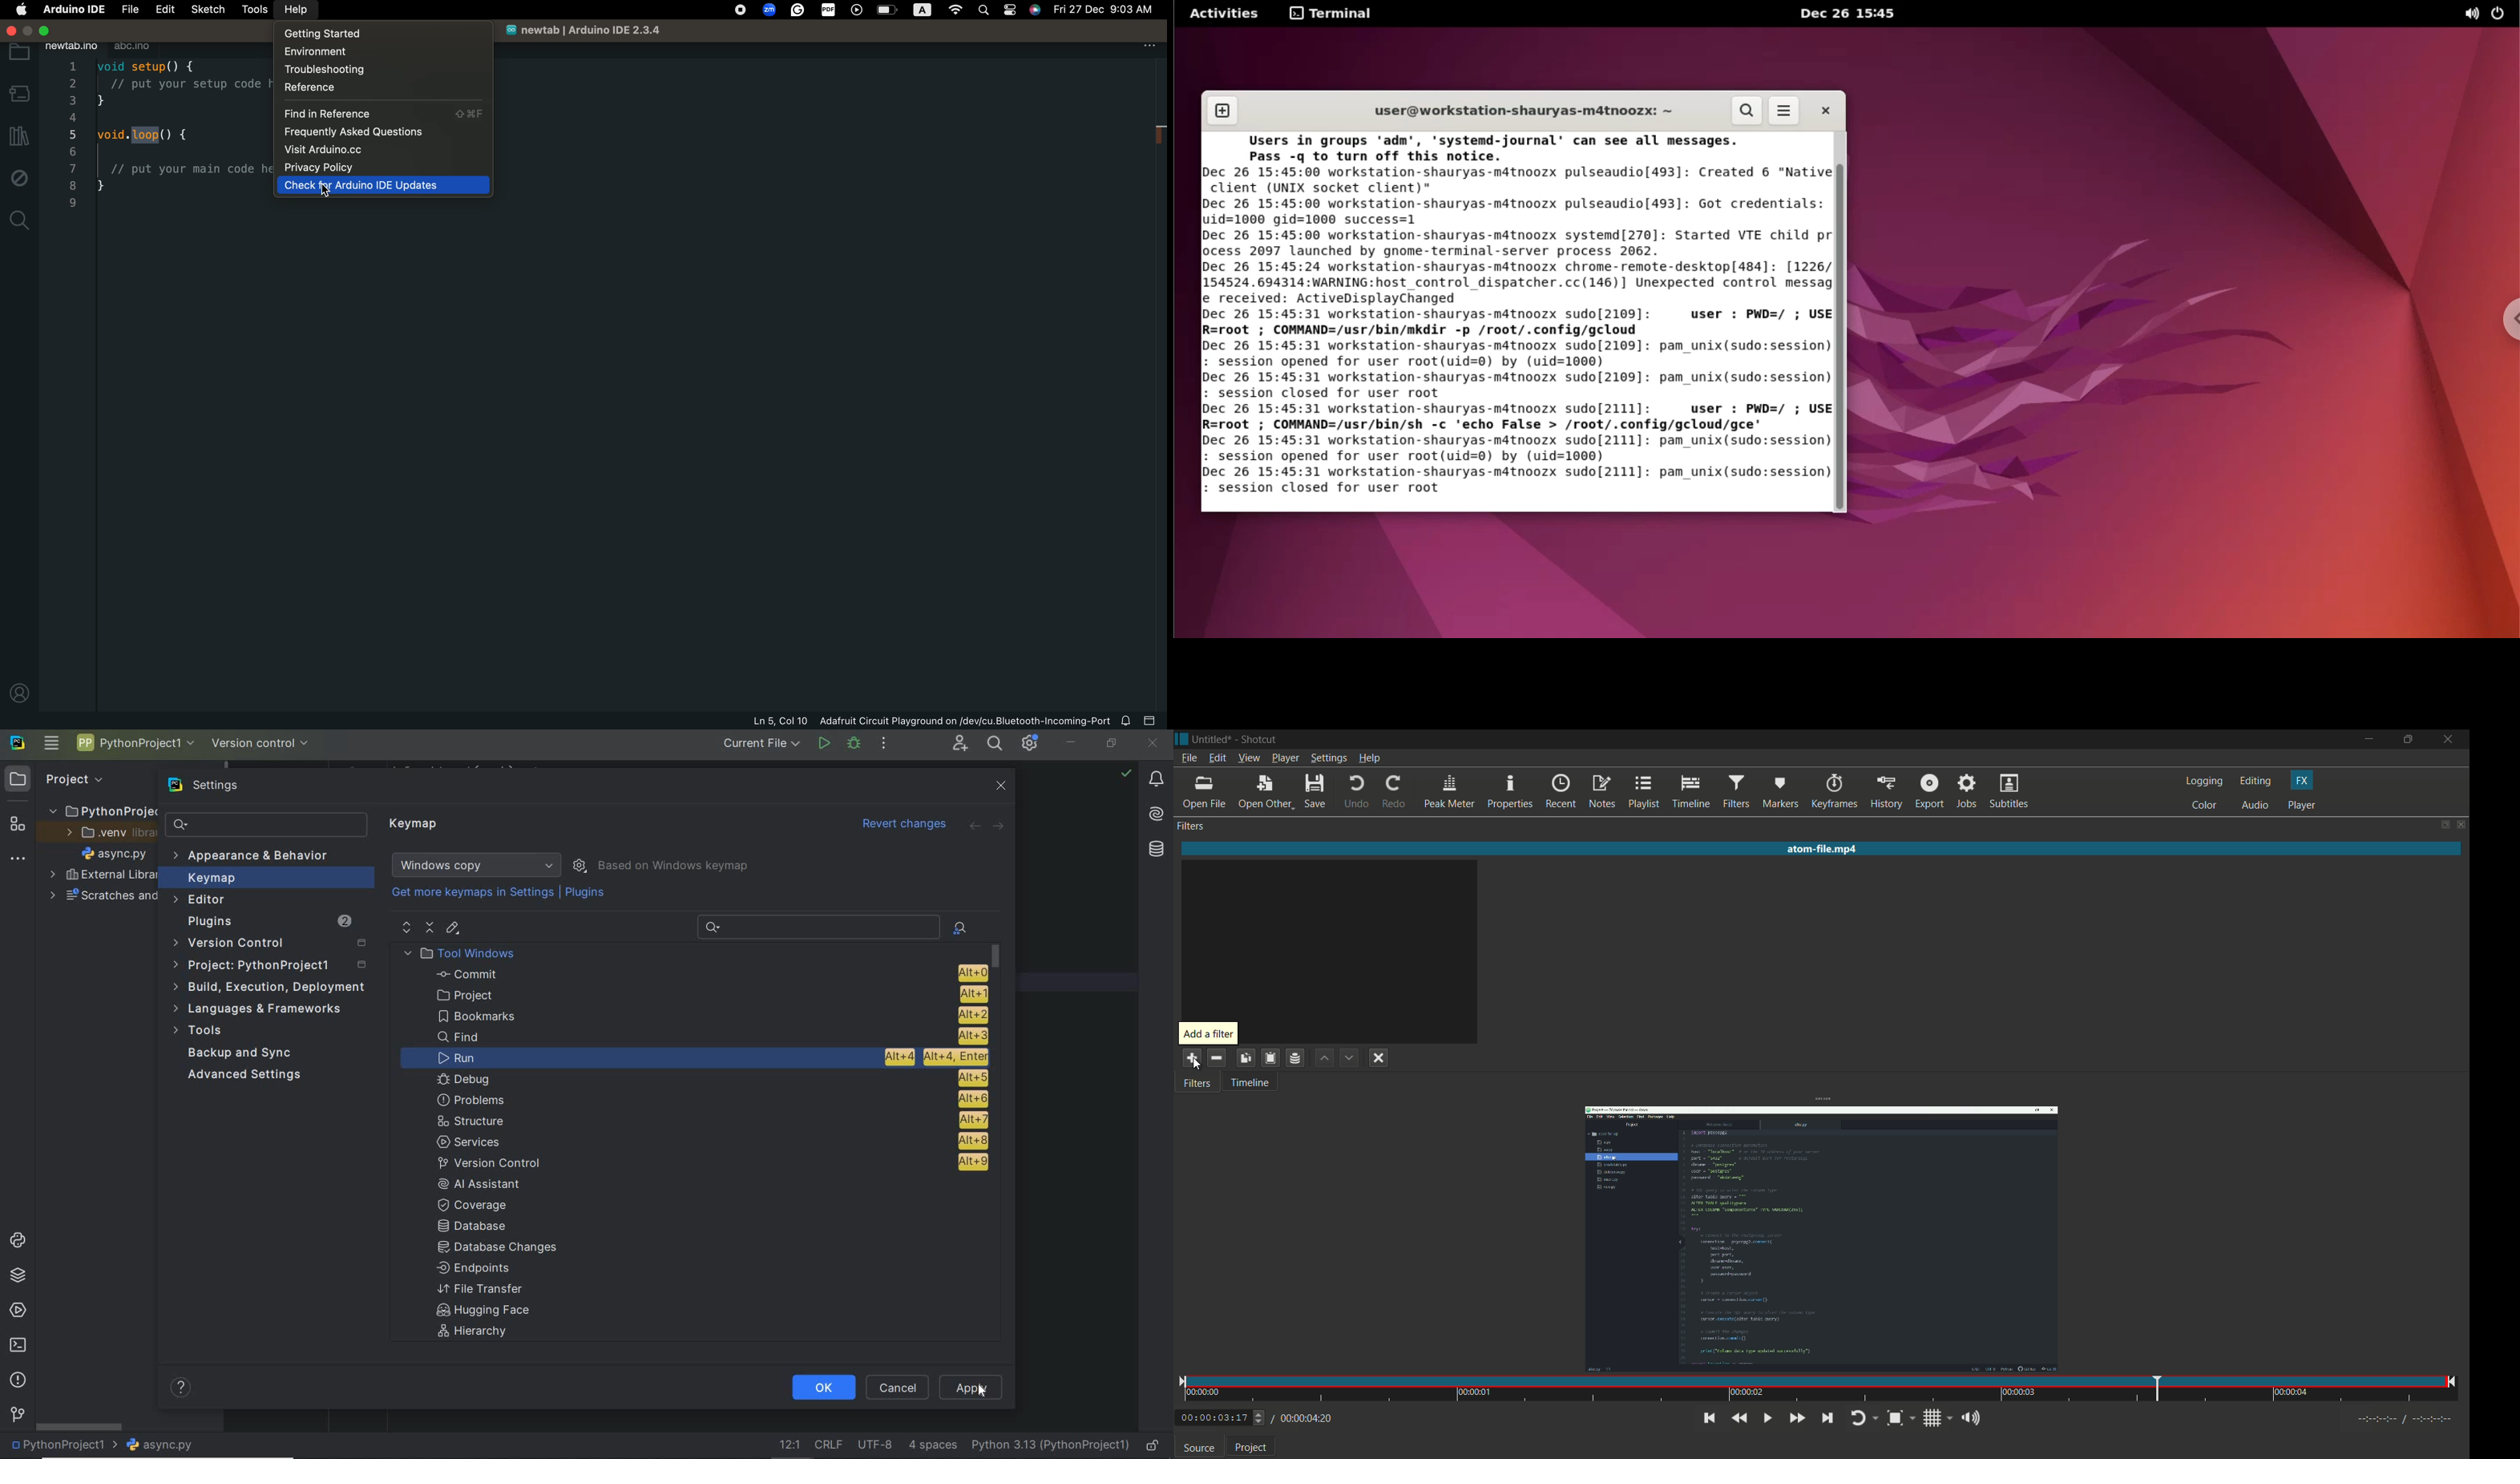  What do you see at coordinates (1217, 757) in the screenshot?
I see `edit menu` at bounding box center [1217, 757].